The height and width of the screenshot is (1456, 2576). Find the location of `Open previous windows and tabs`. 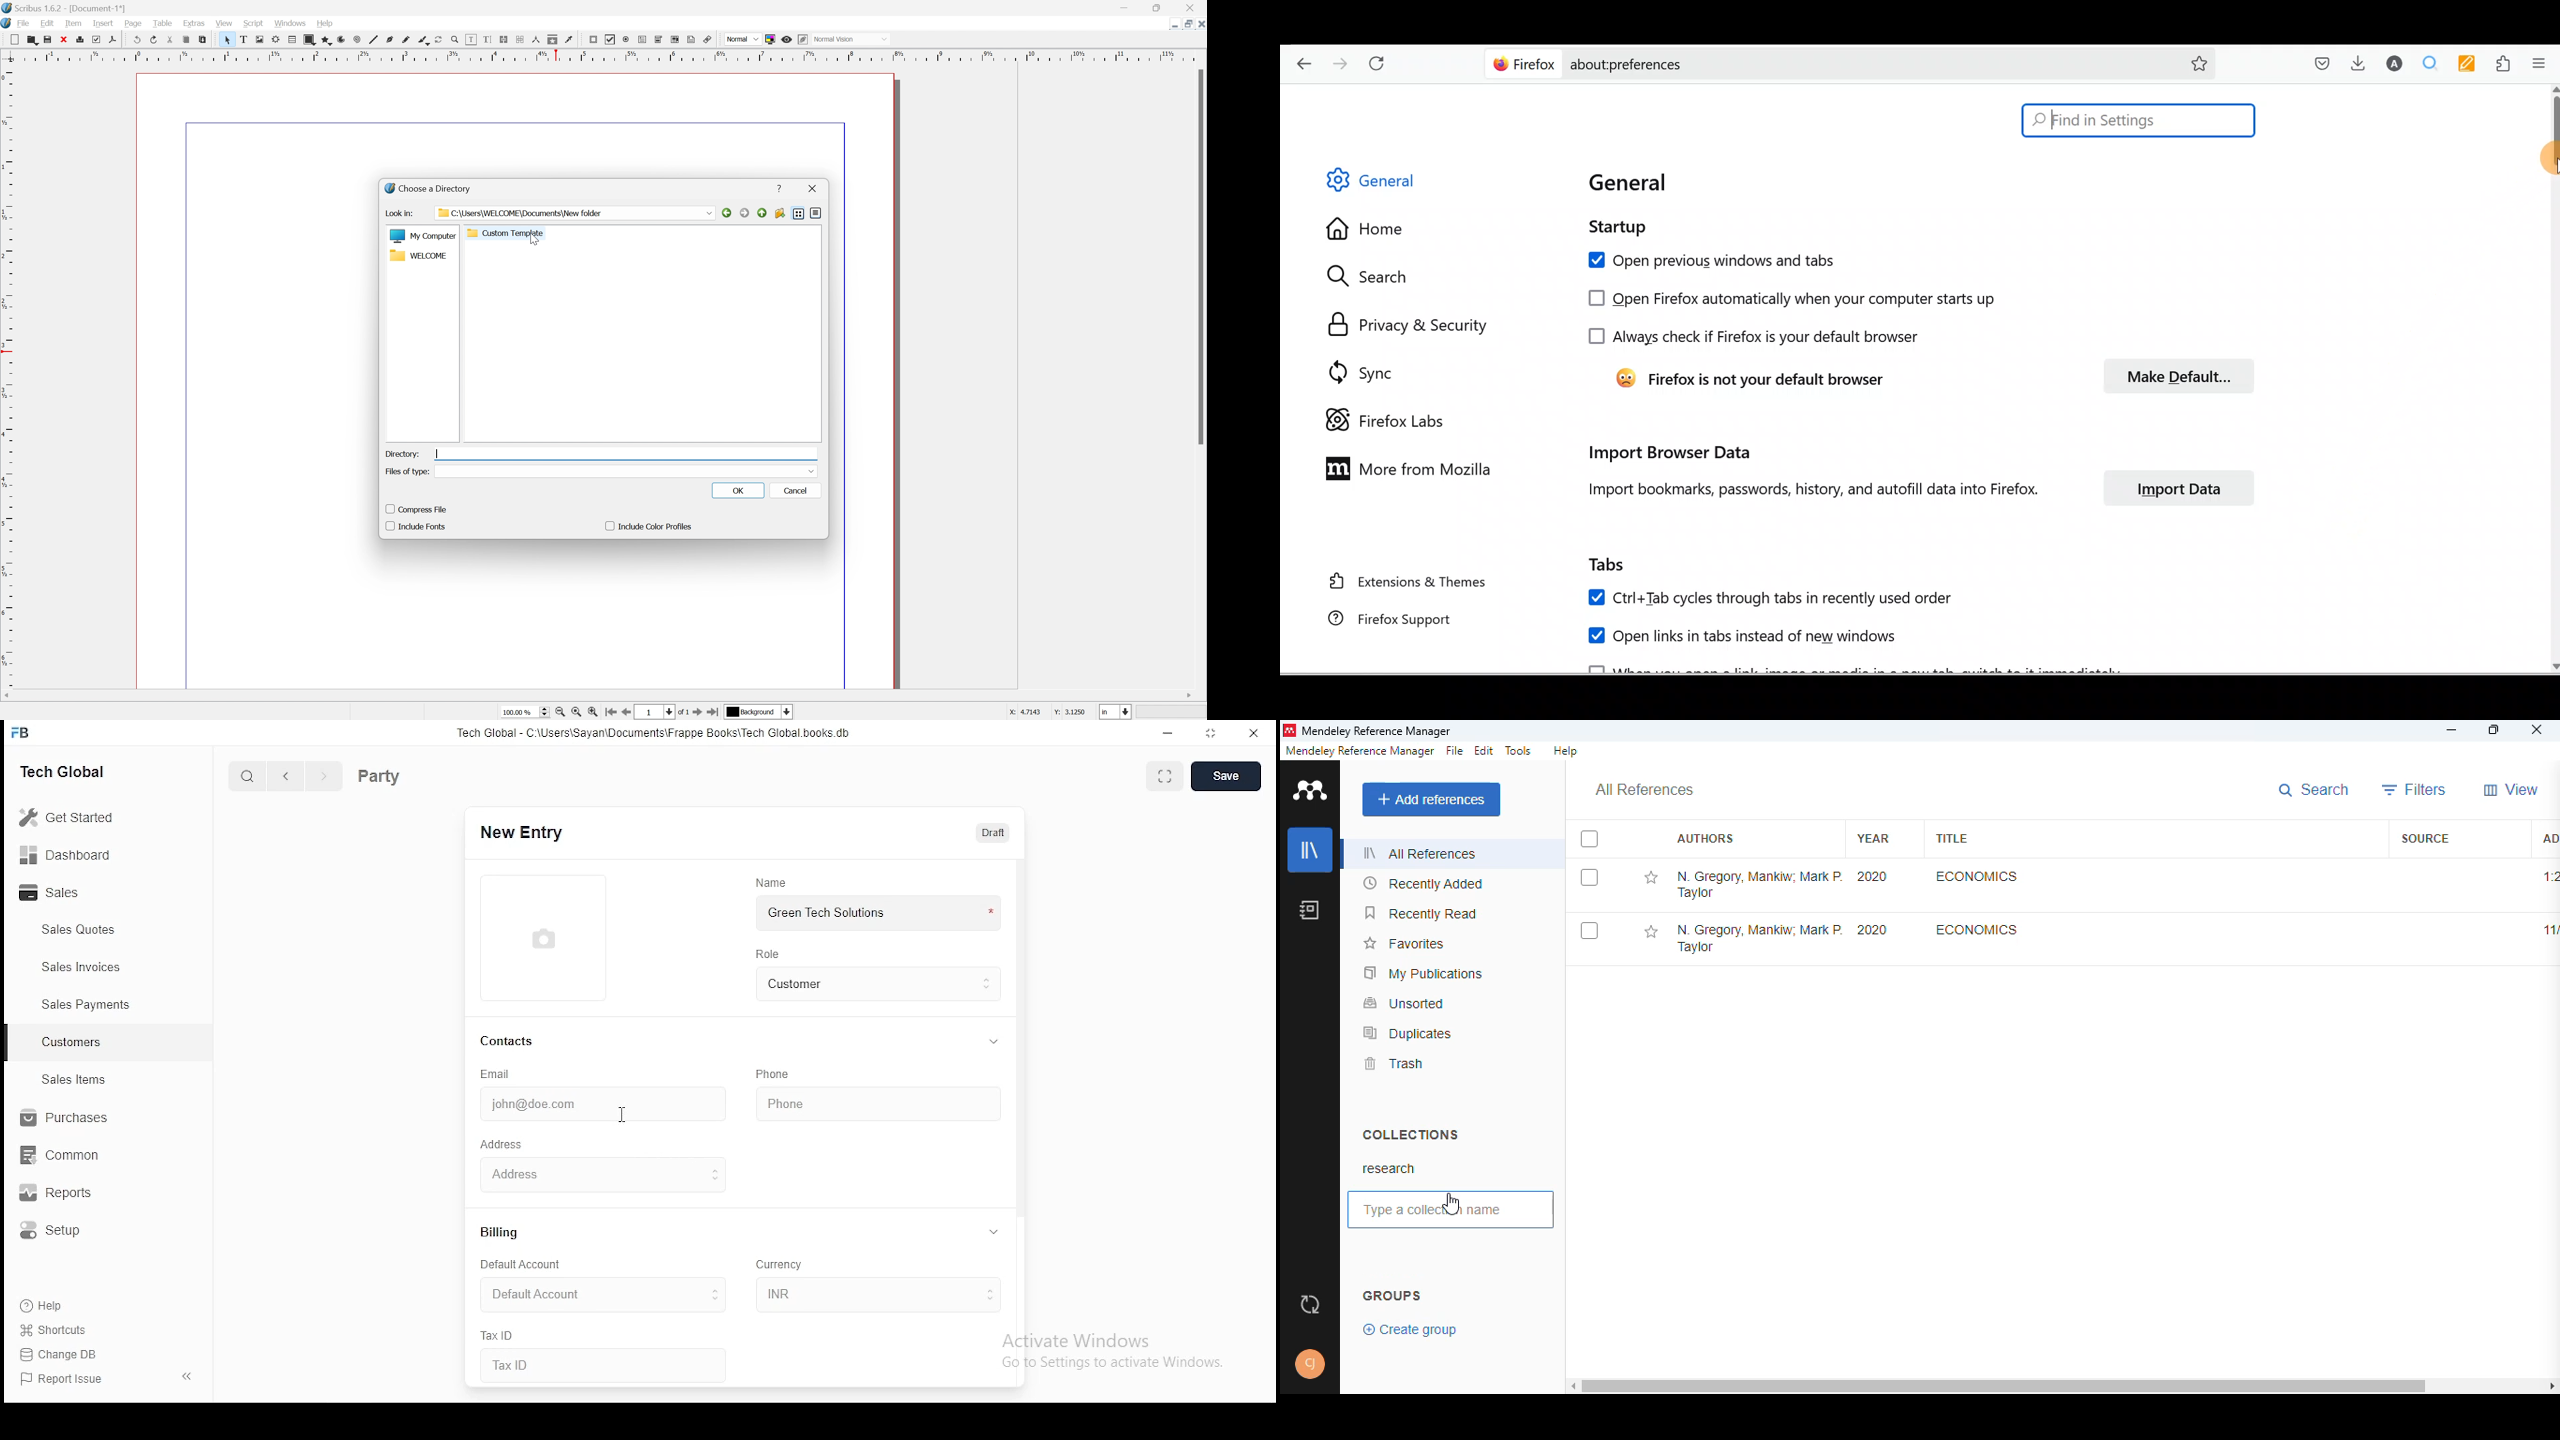

Open previous windows and tabs is located at coordinates (1737, 259).